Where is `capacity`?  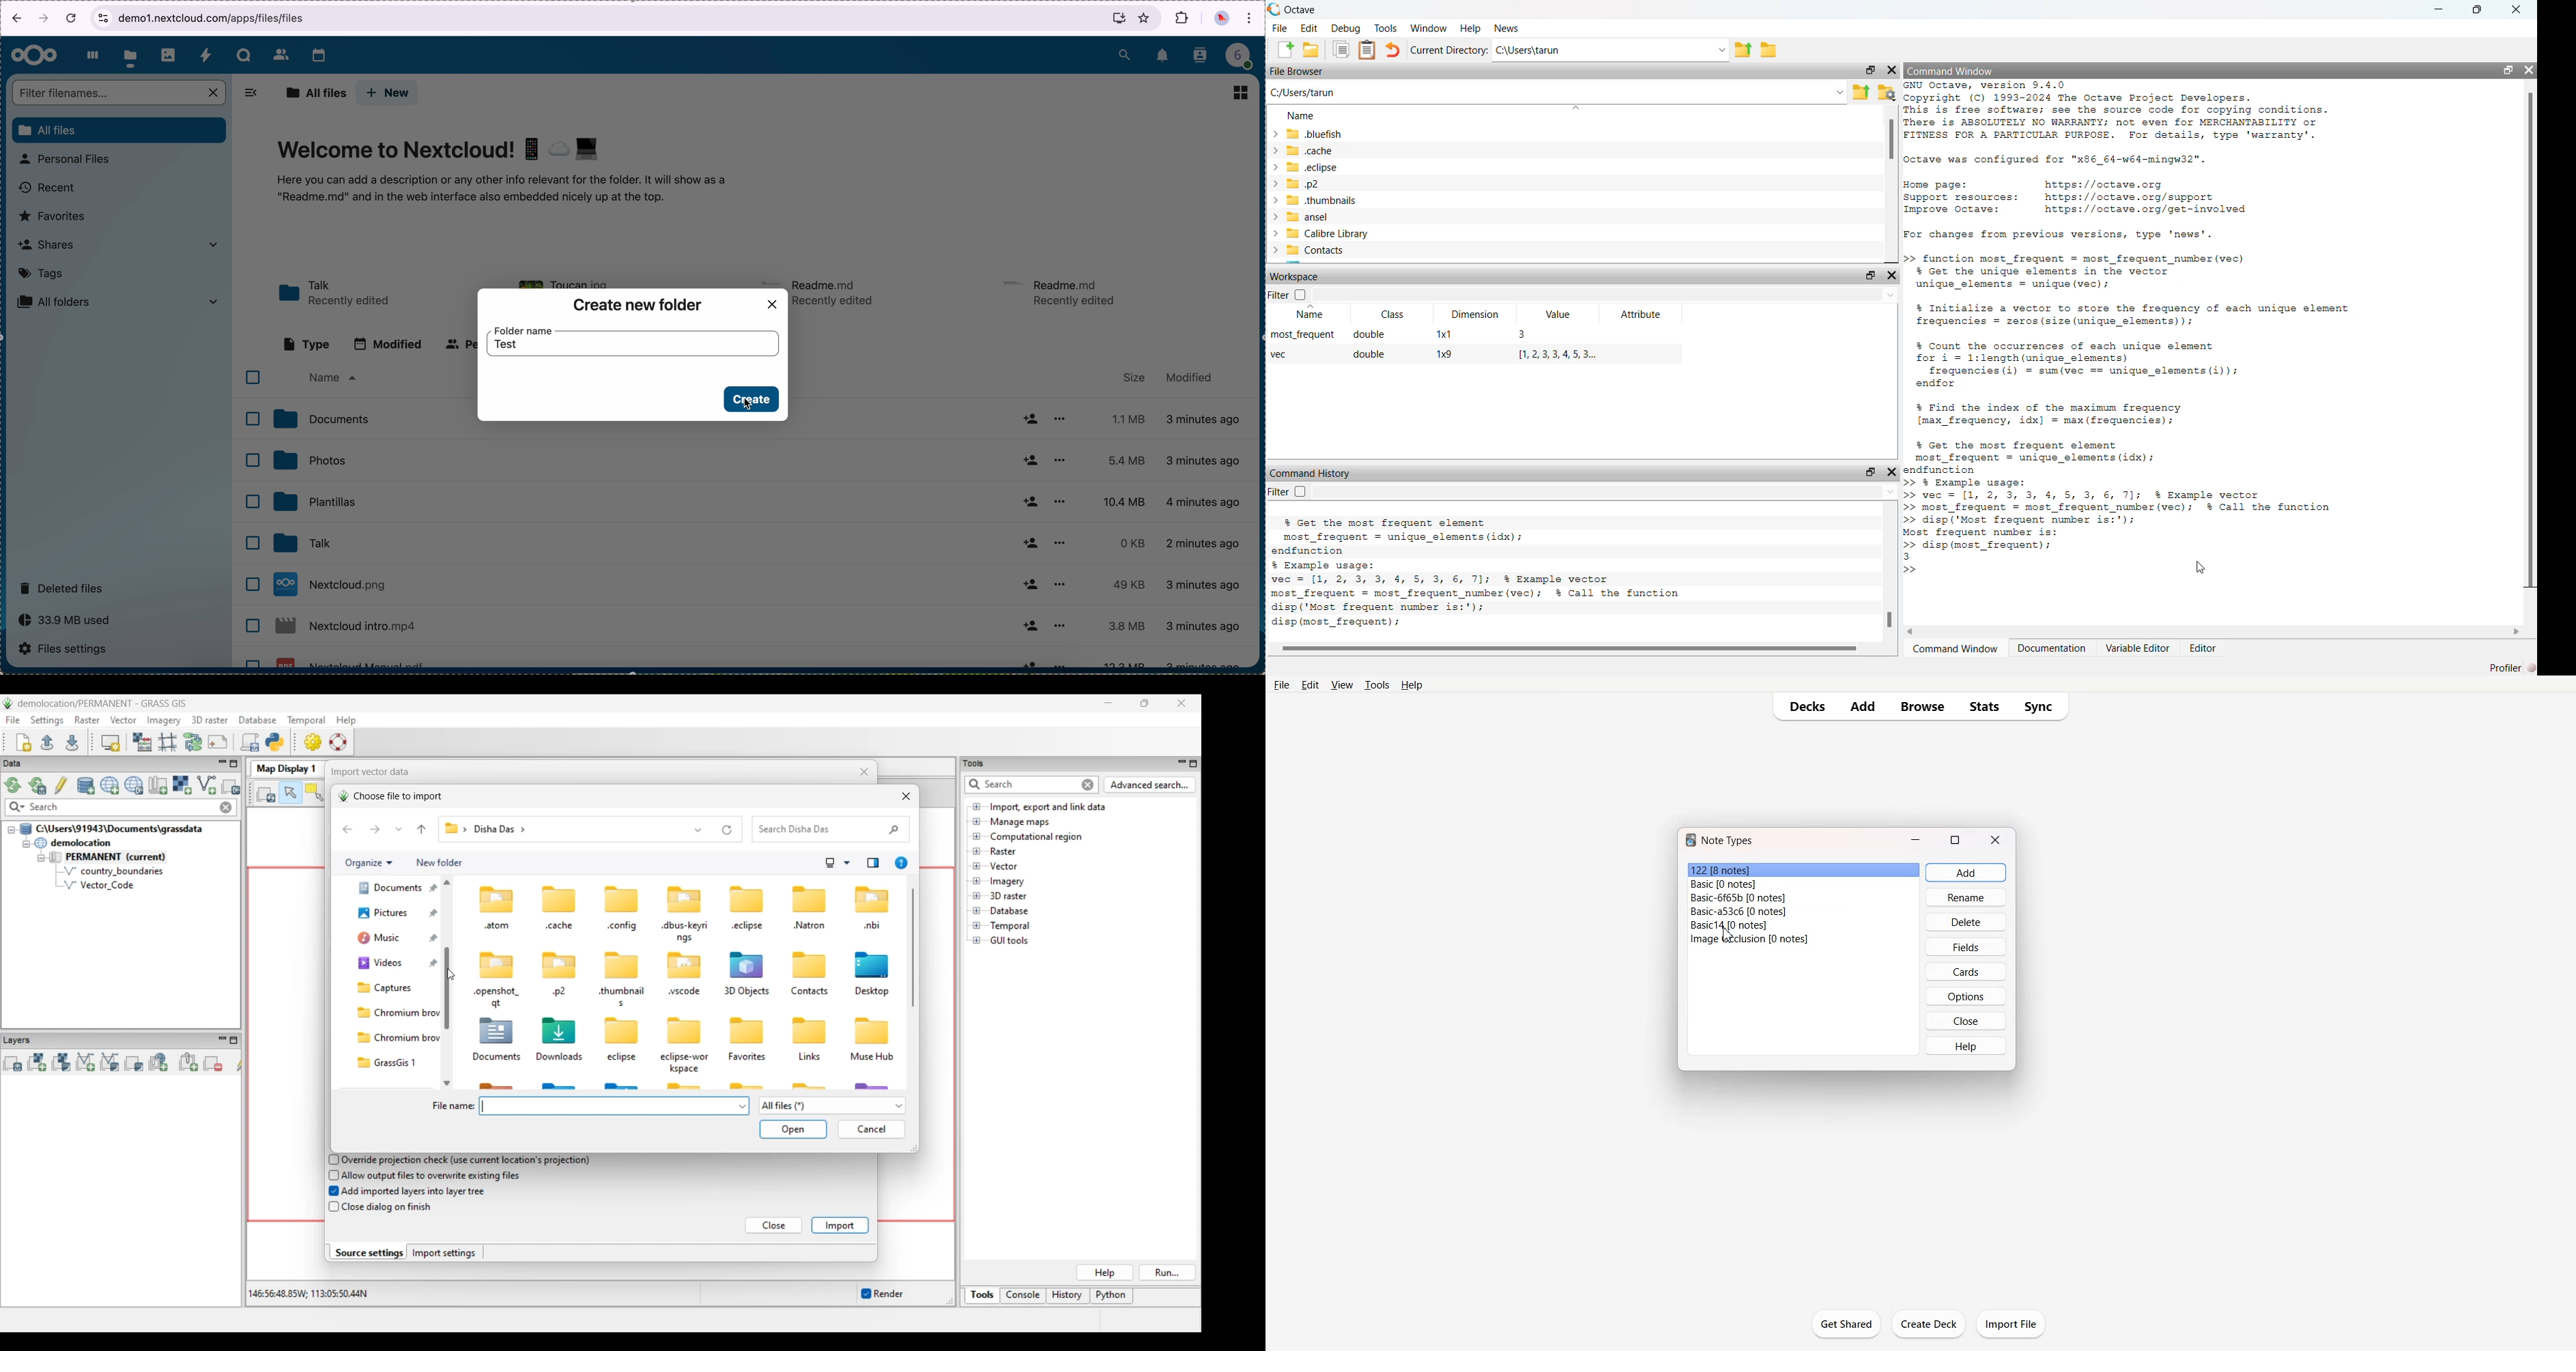 capacity is located at coordinates (70, 624).